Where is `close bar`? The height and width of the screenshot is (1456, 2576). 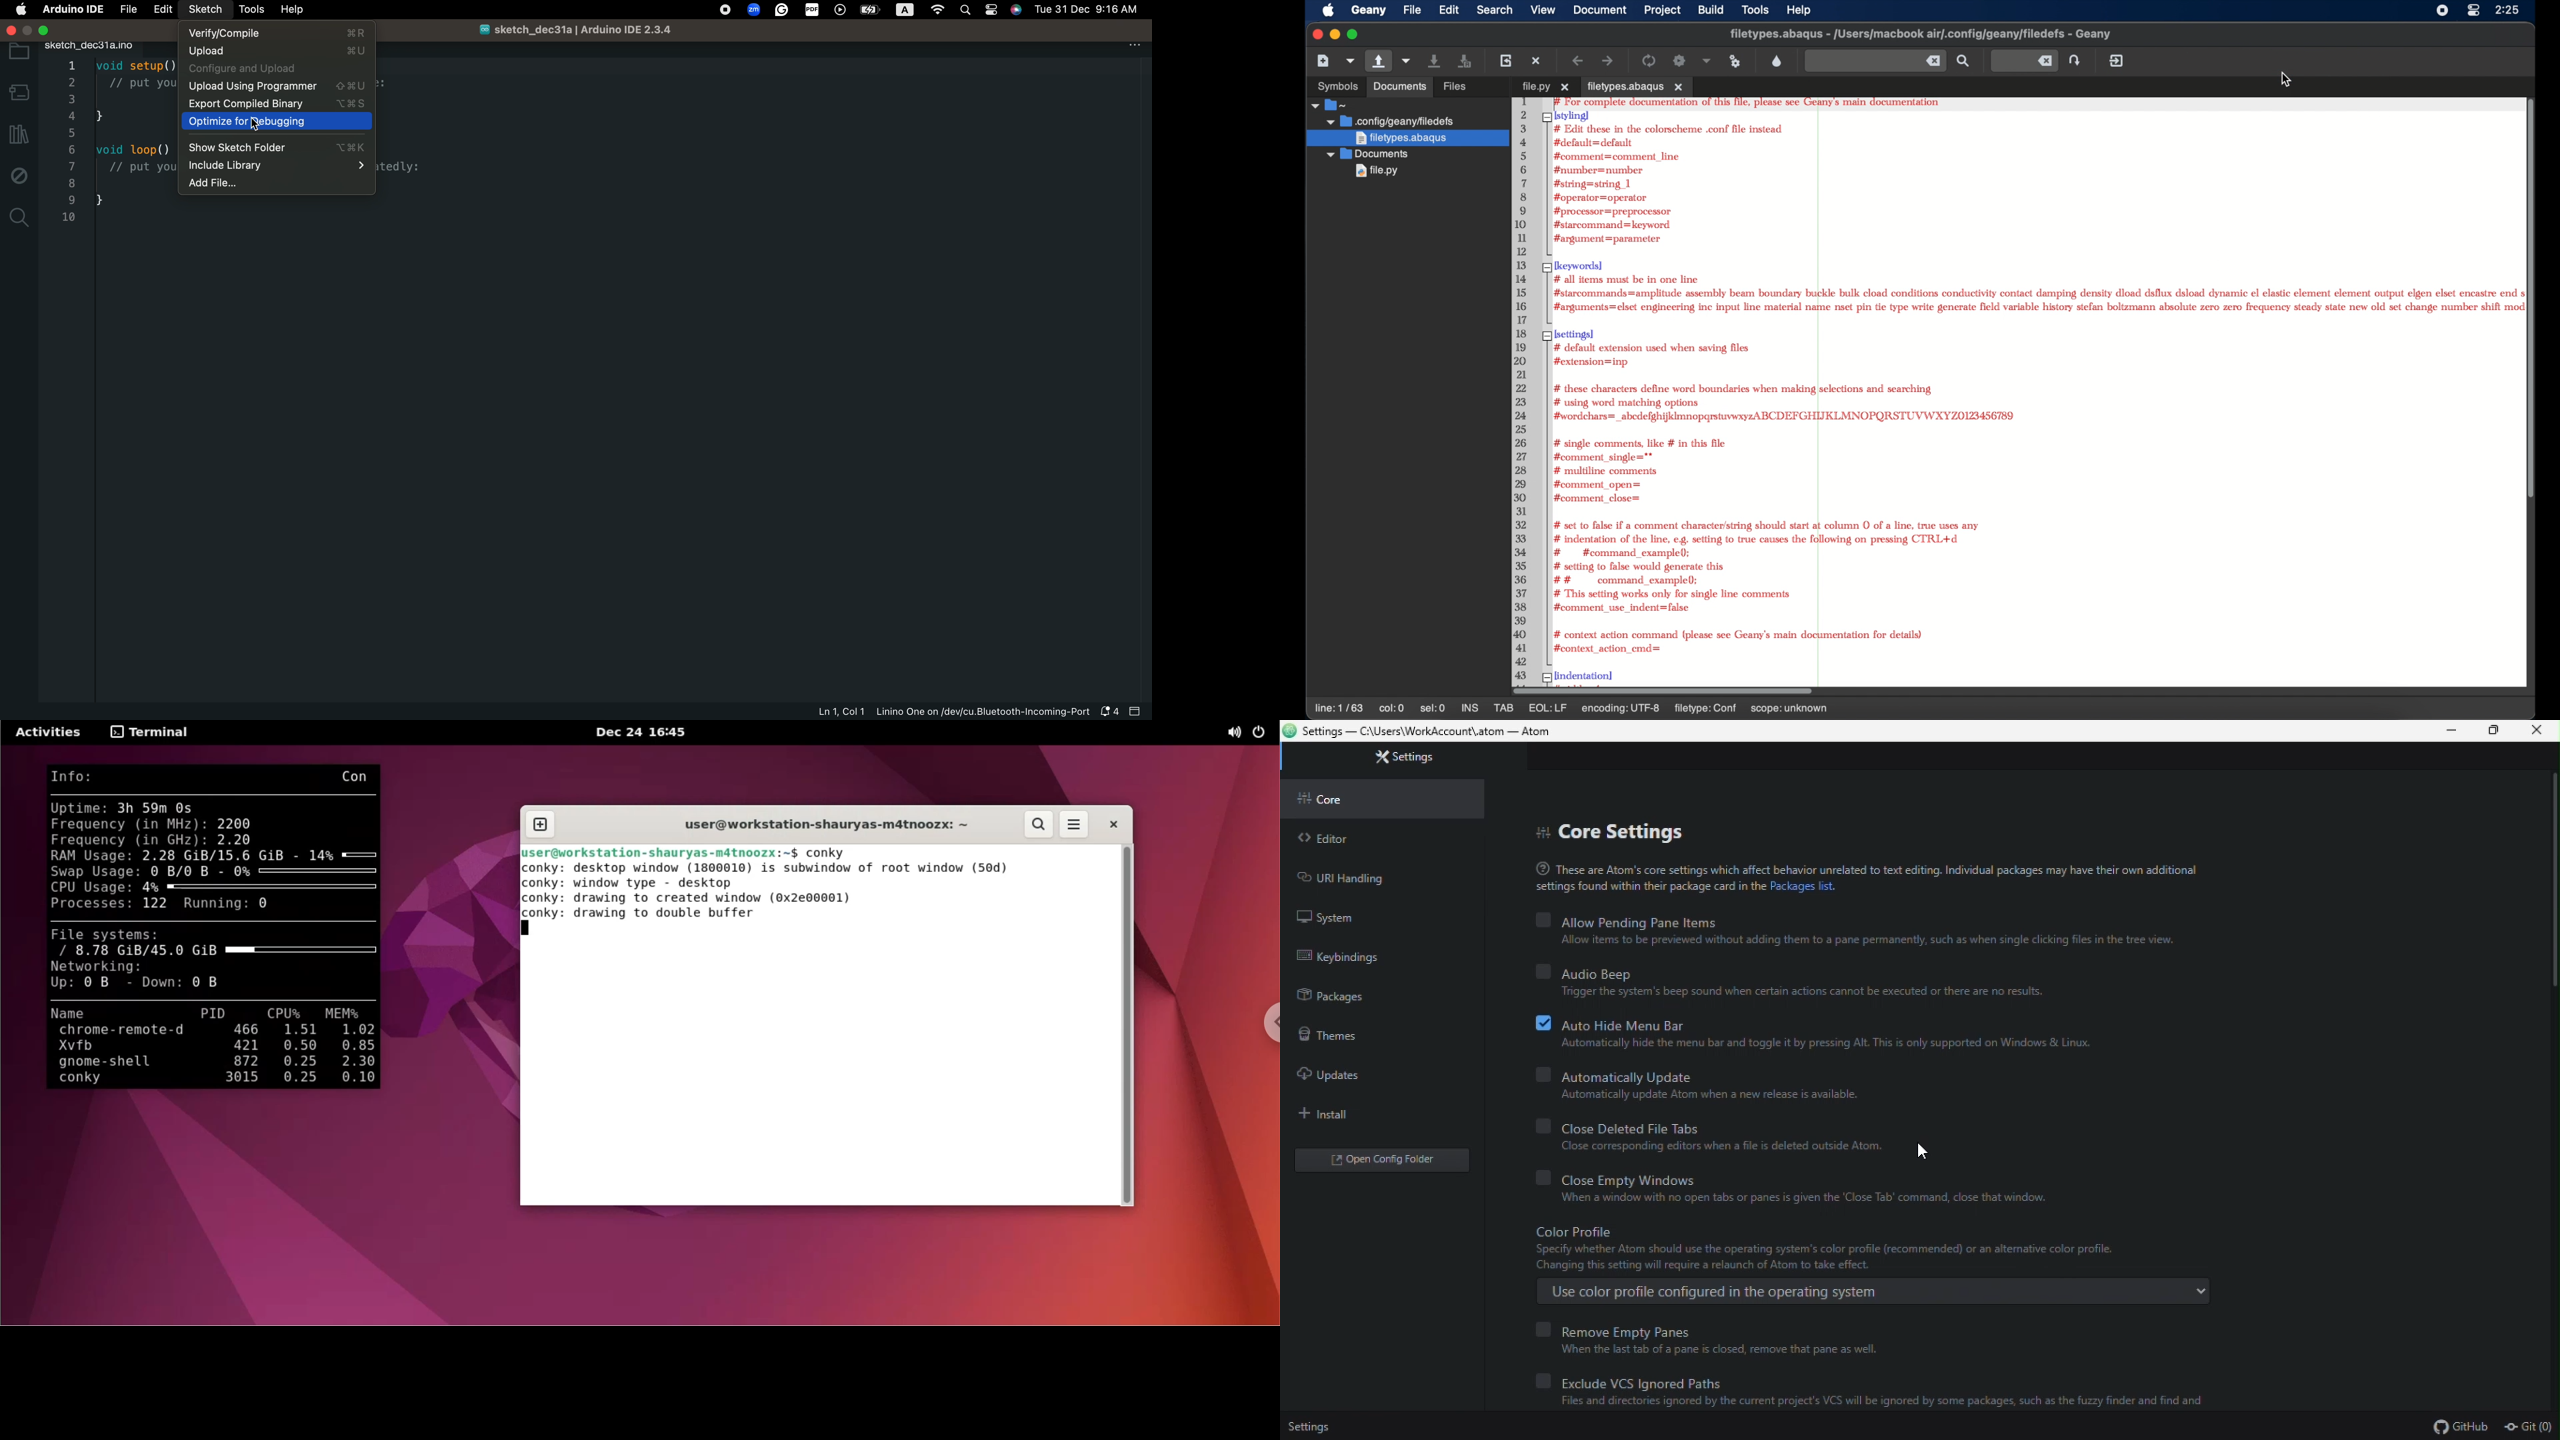
close bar is located at coordinates (1138, 711).